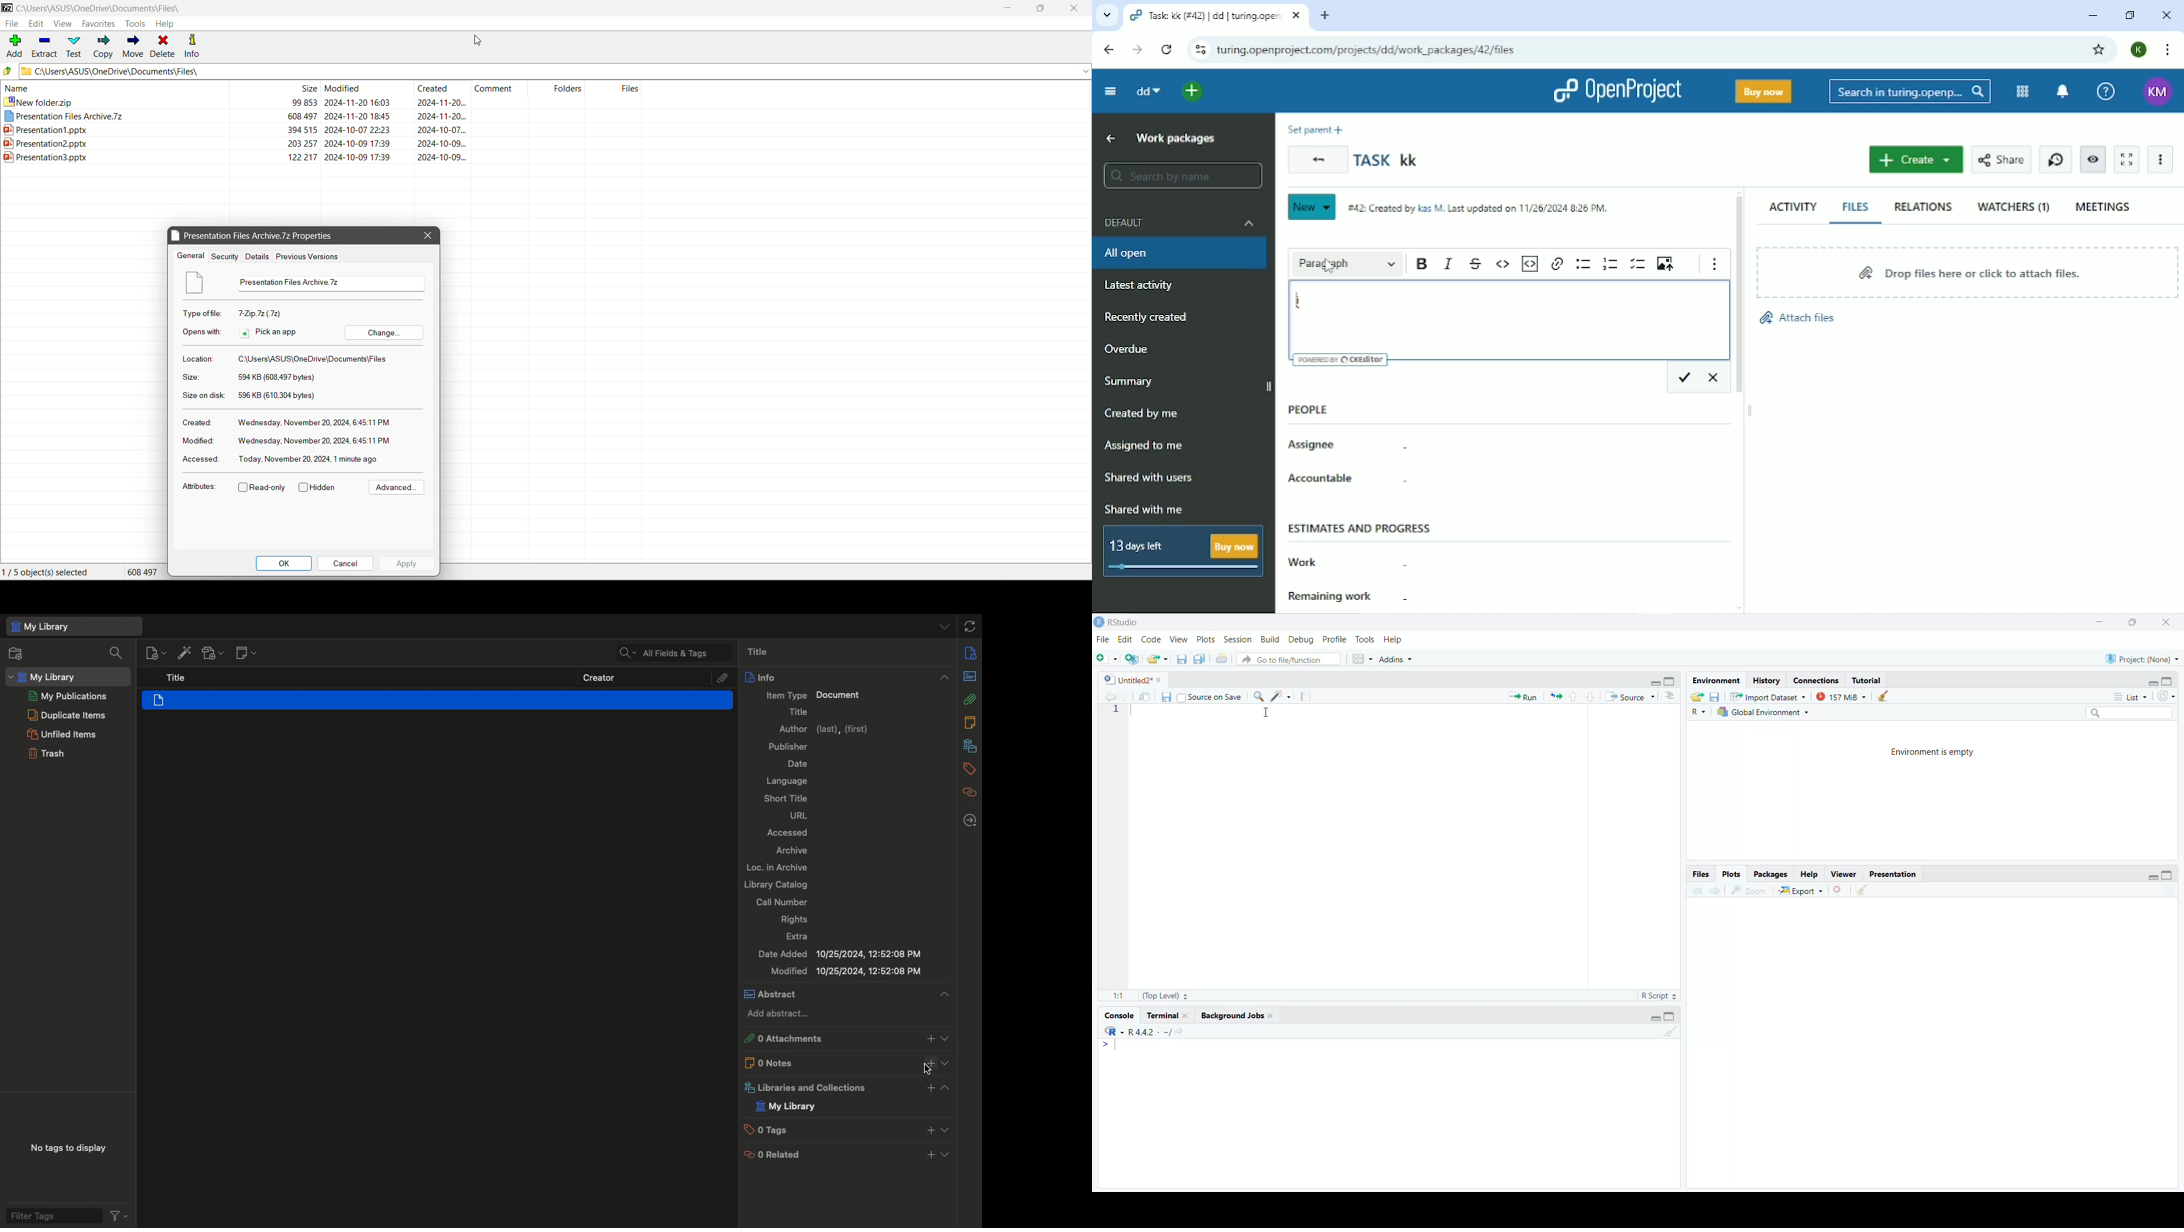 Image resolution: width=2184 pixels, height=1232 pixels. I want to click on Click to pick and app, so click(275, 333).